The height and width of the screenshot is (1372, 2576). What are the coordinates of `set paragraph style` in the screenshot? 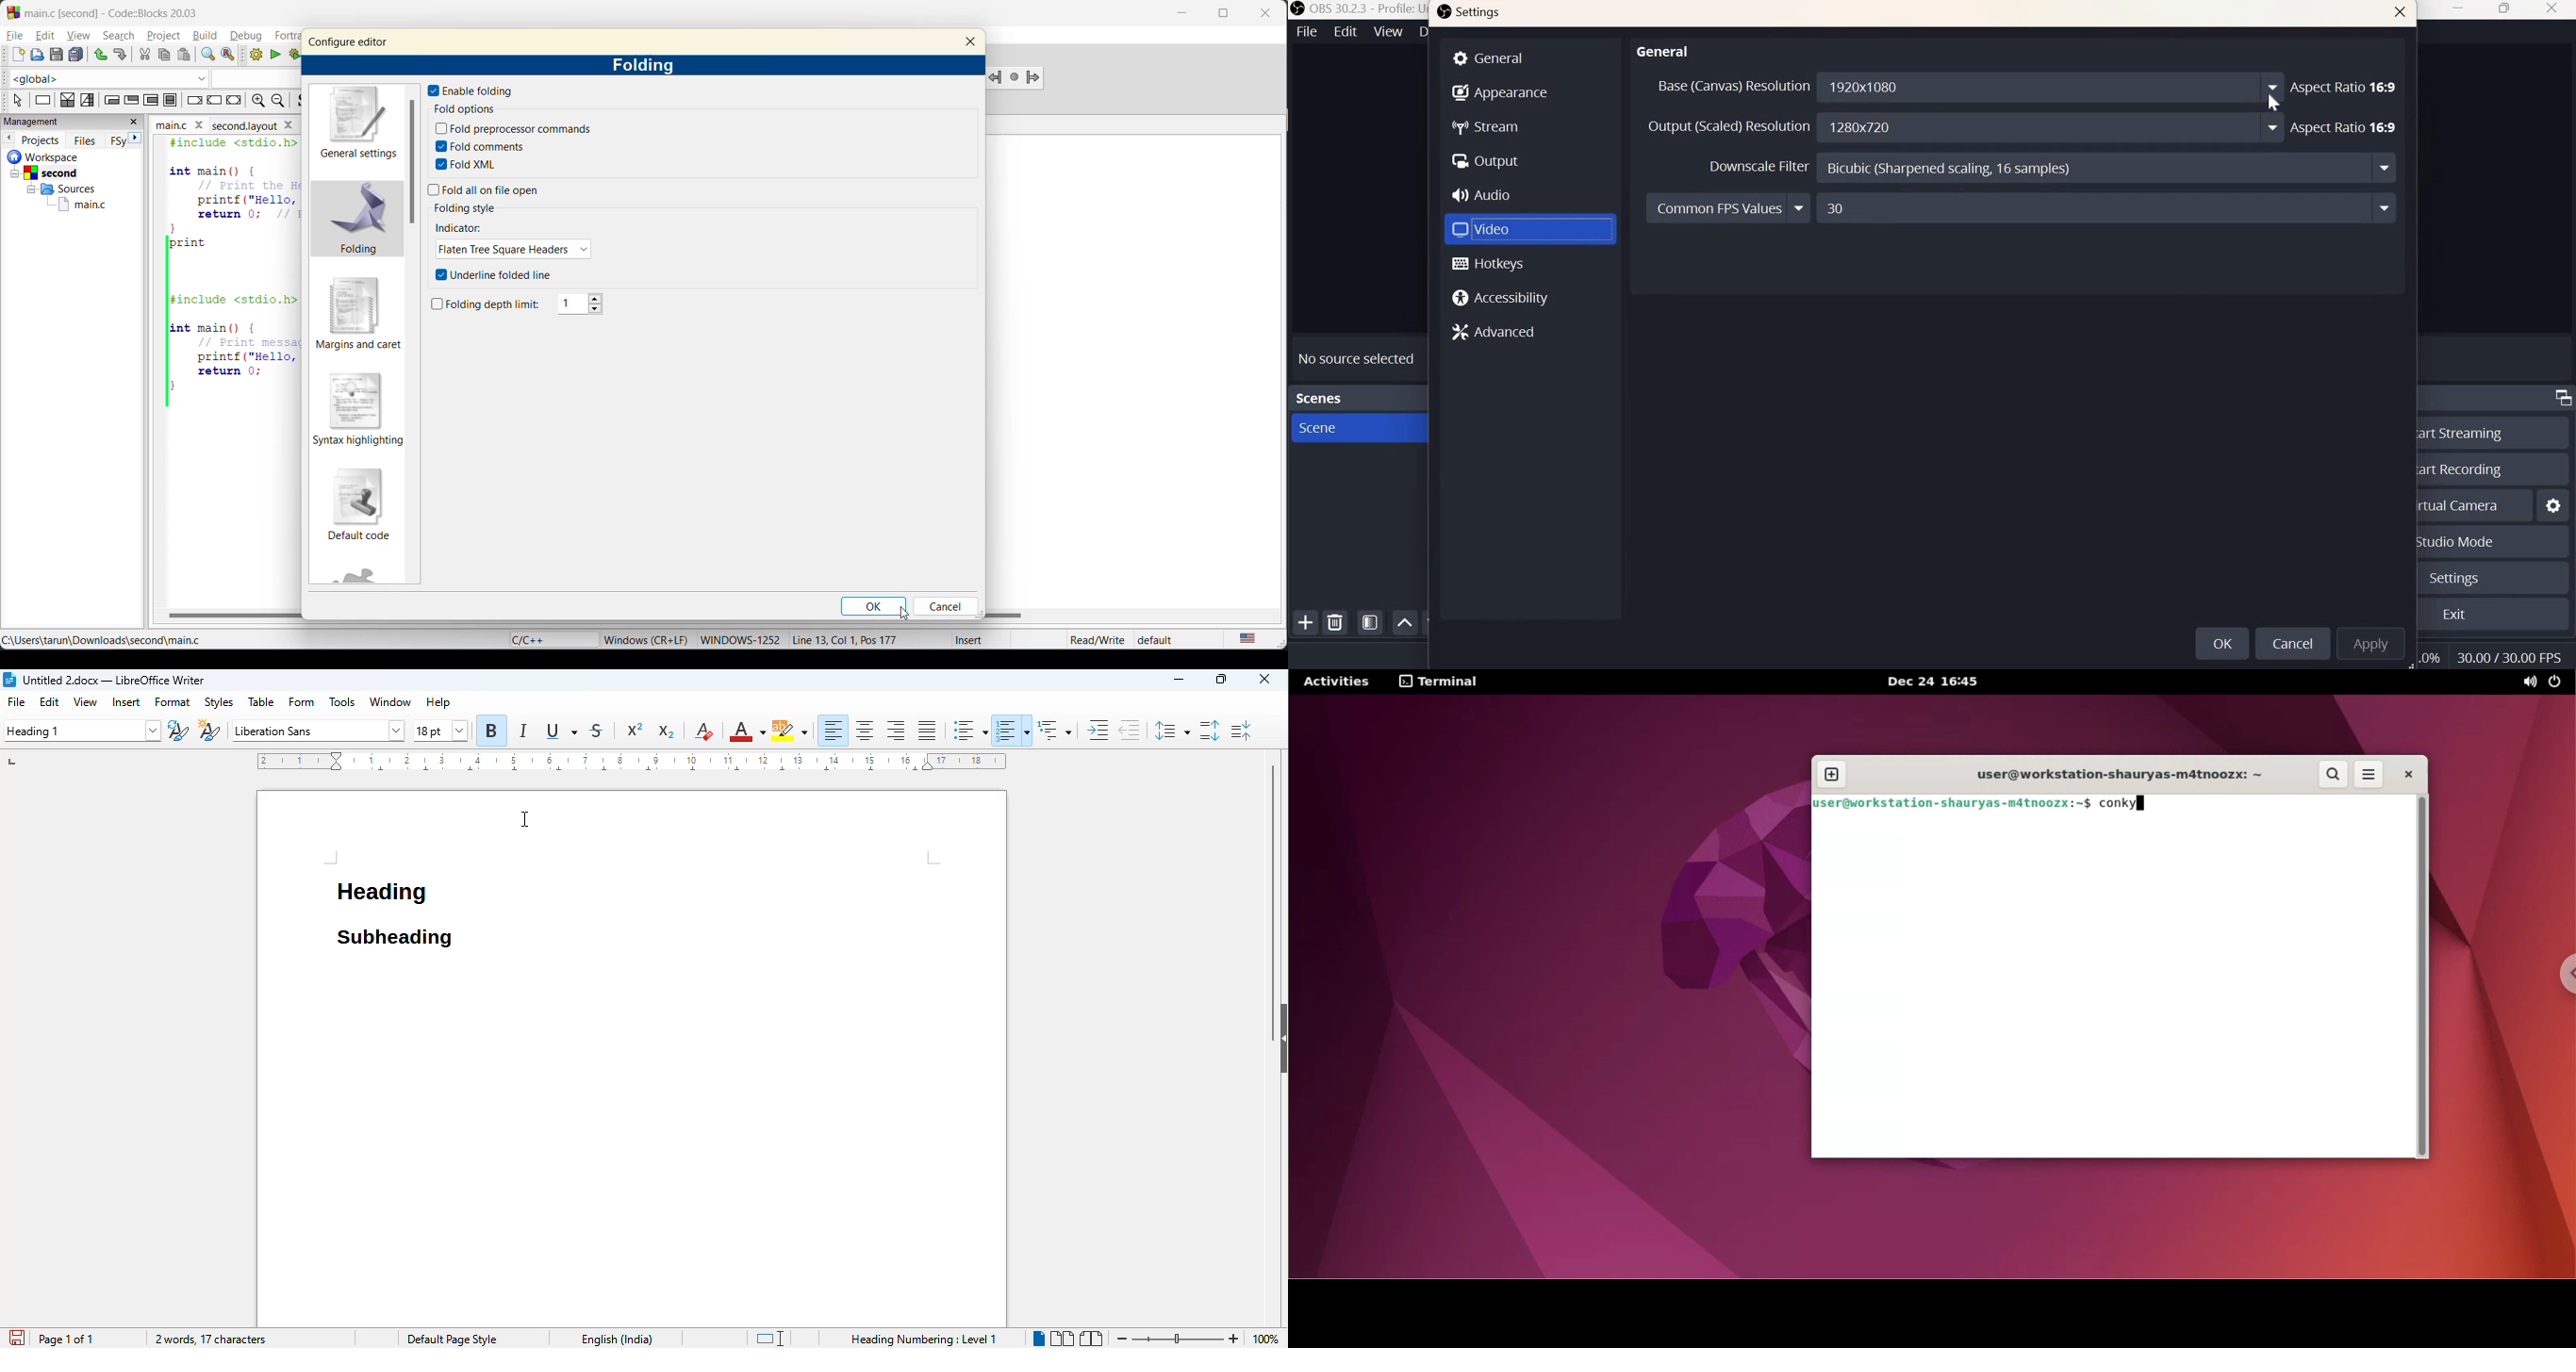 It's located at (81, 731).